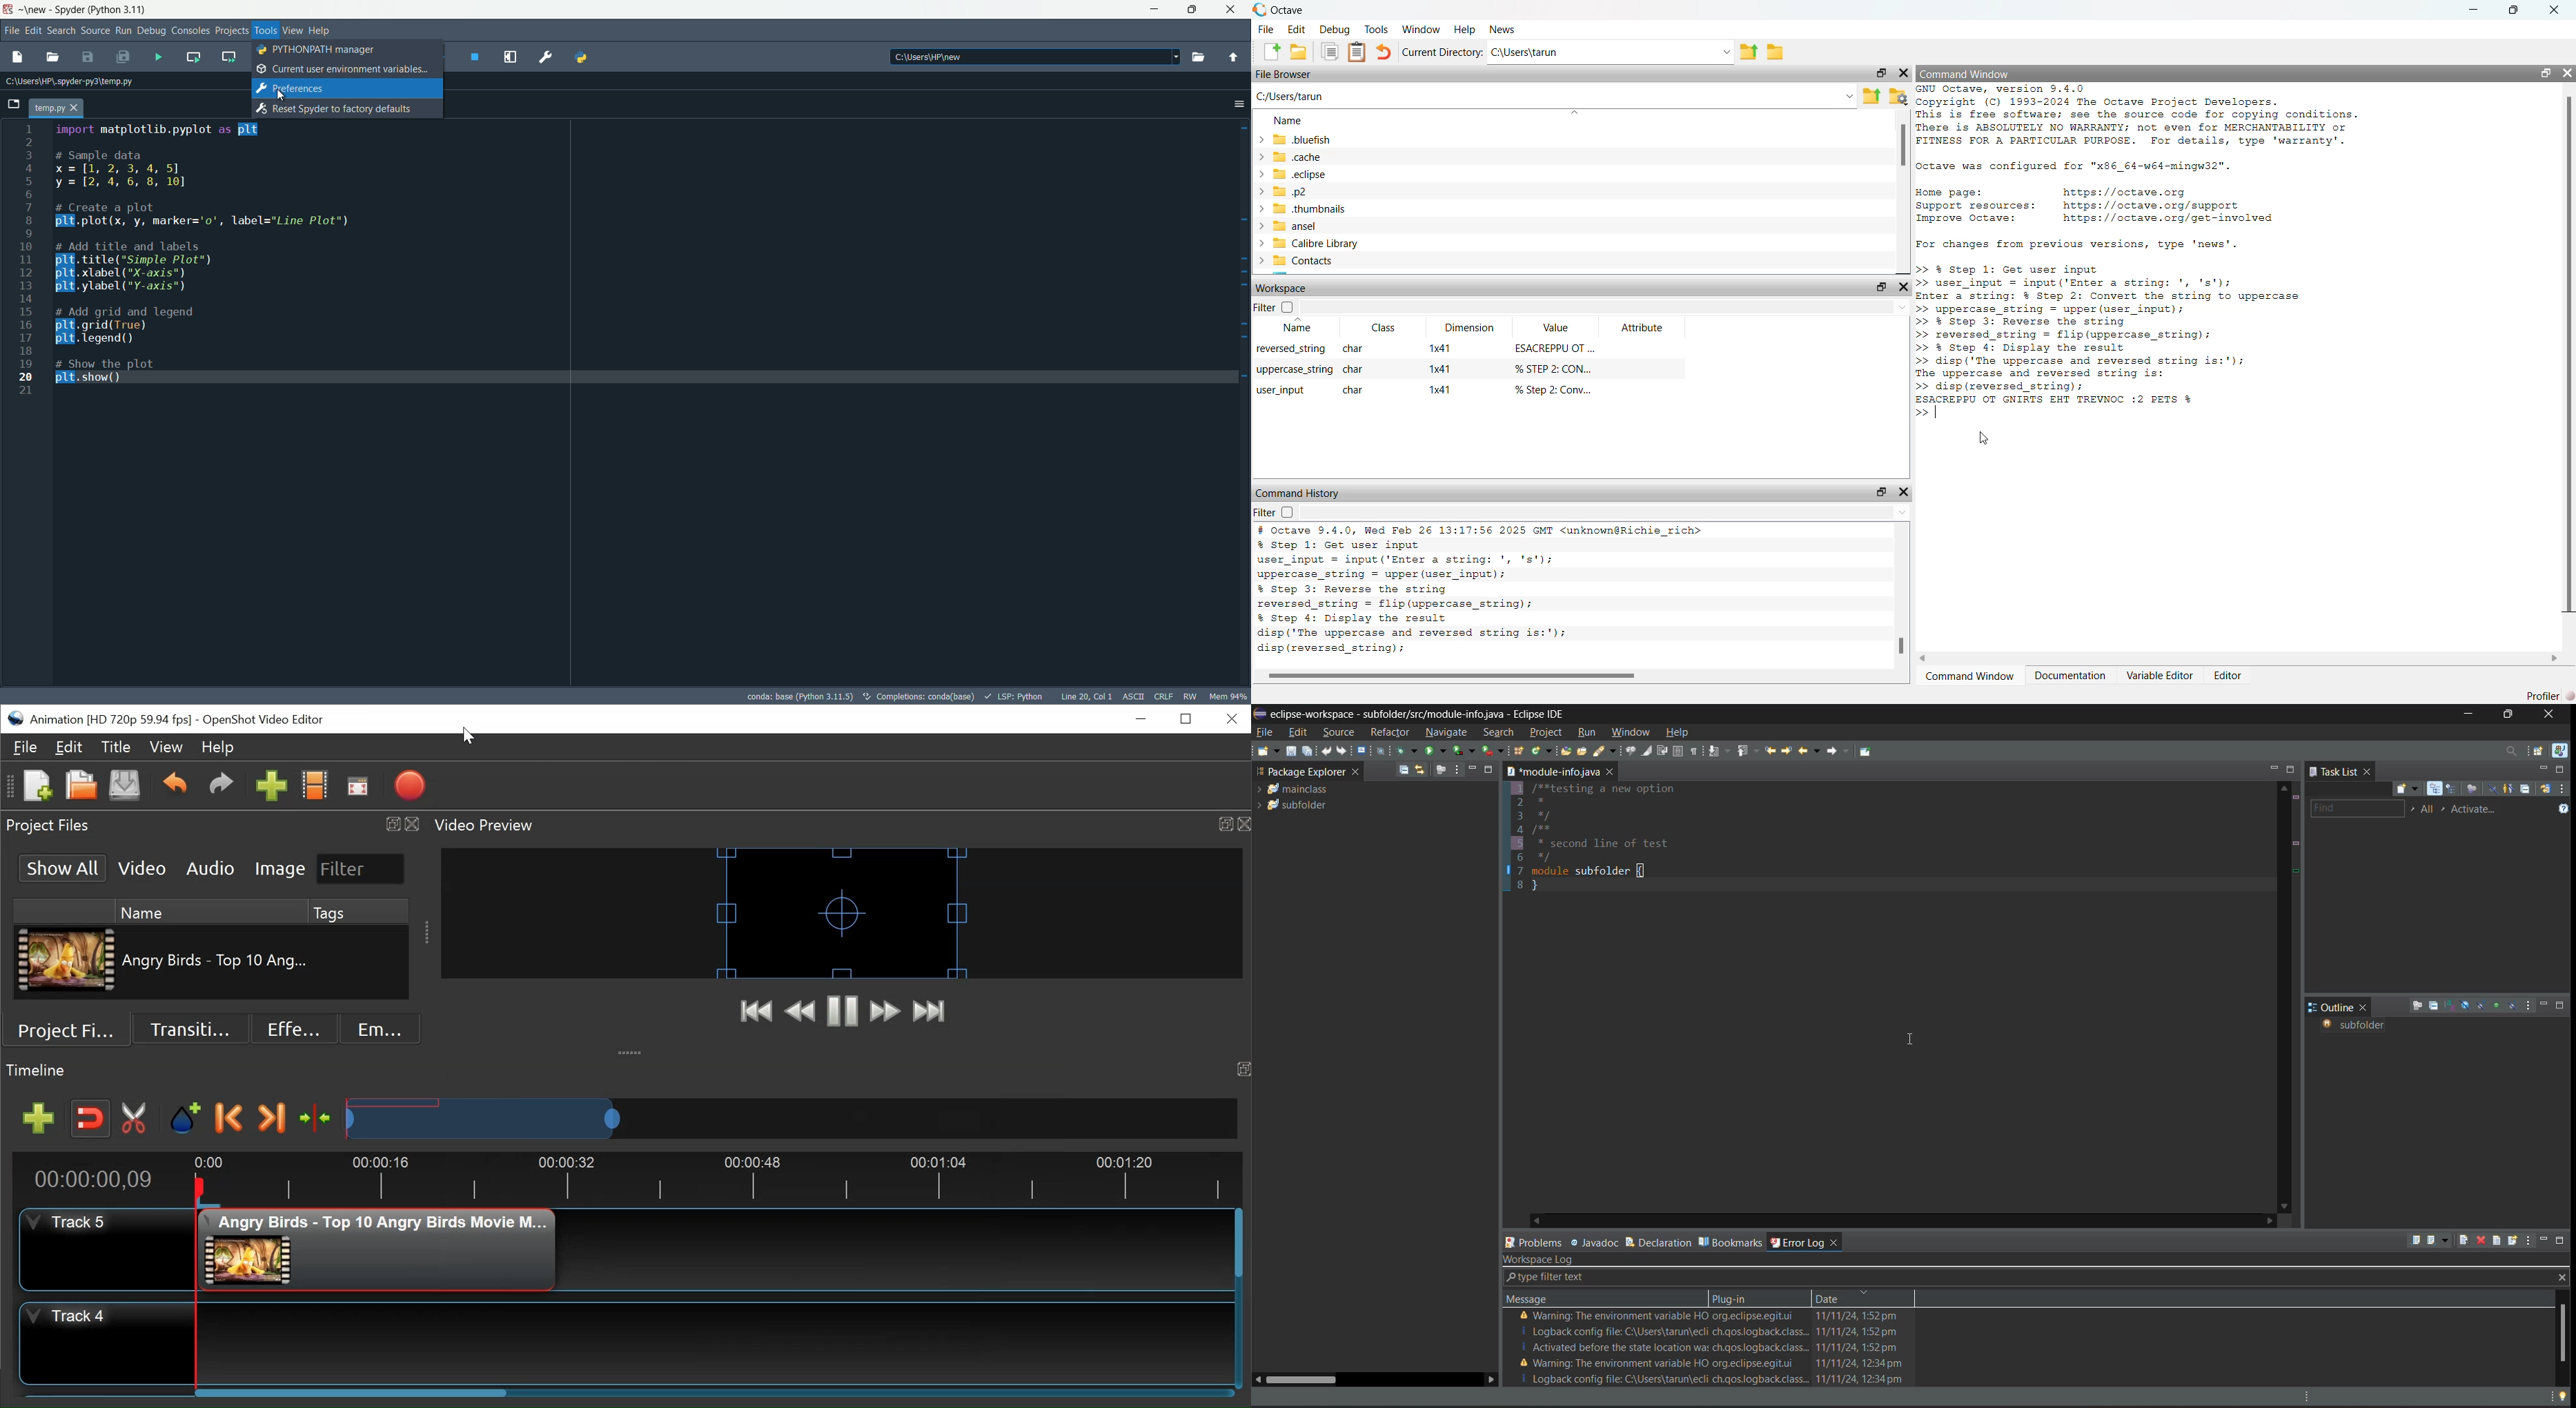  Describe the element at coordinates (792, 1118) in the screenshot. I see `Zoom Slider` at that location.